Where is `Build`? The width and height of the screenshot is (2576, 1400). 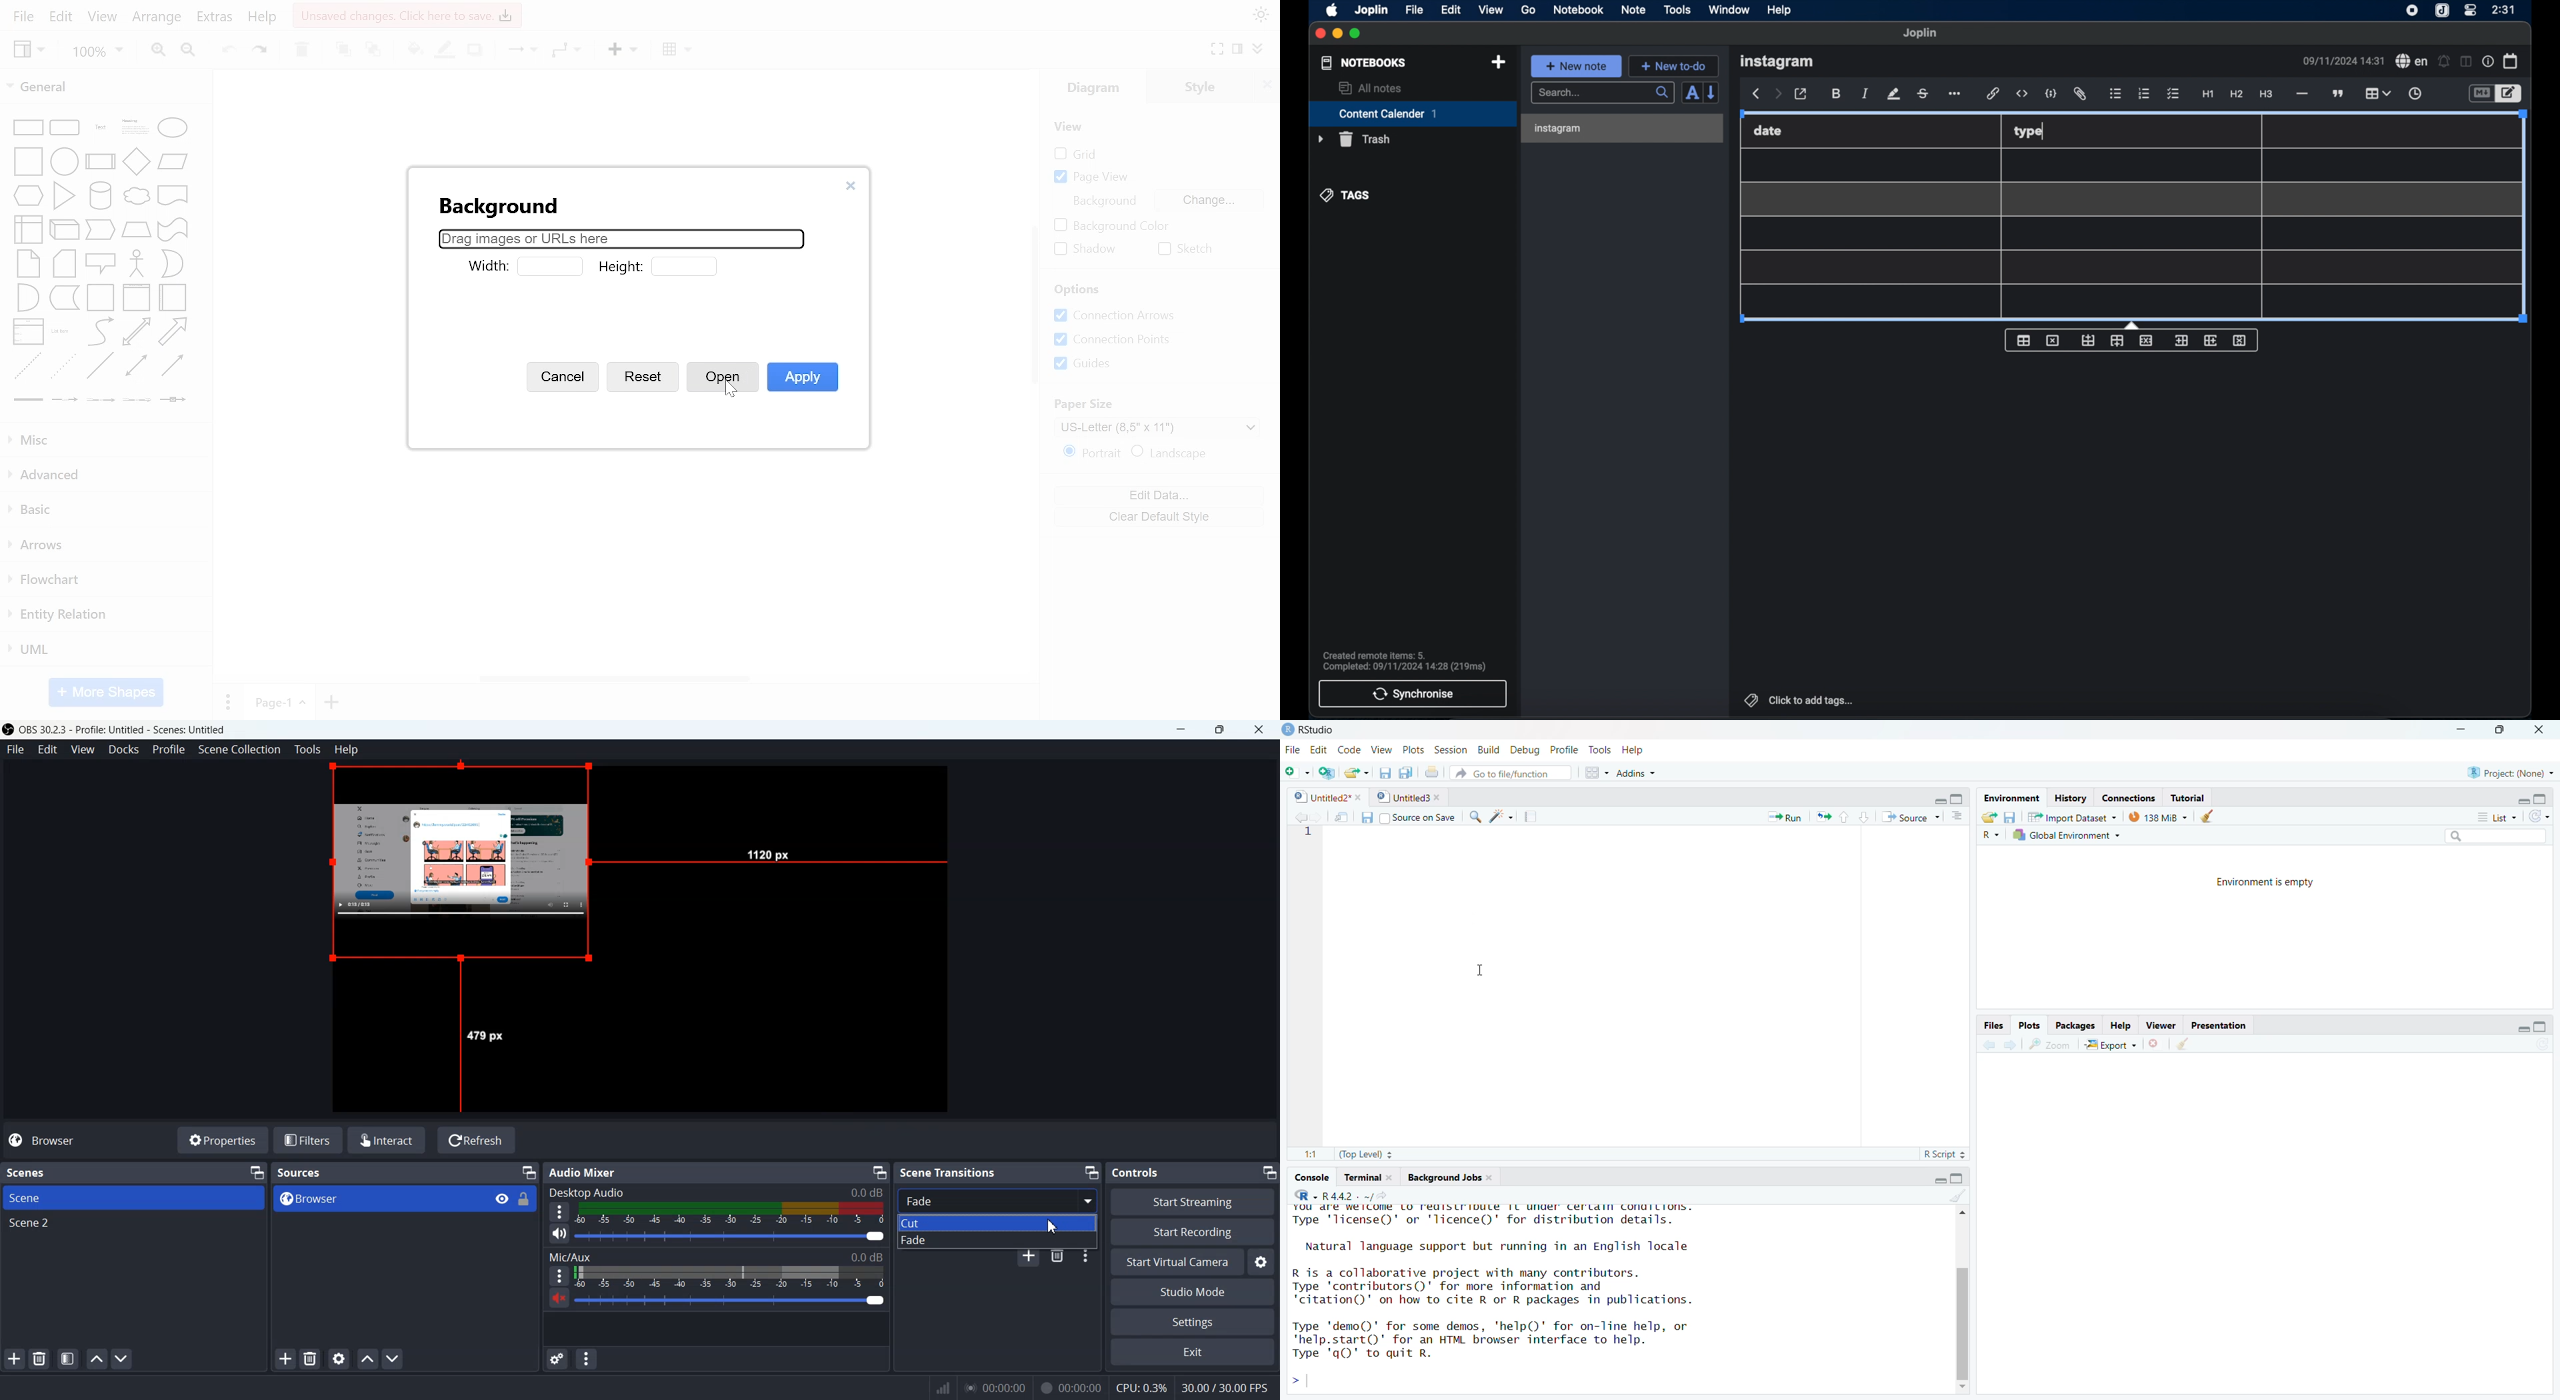 Build is located at coordinates (1486, 748).